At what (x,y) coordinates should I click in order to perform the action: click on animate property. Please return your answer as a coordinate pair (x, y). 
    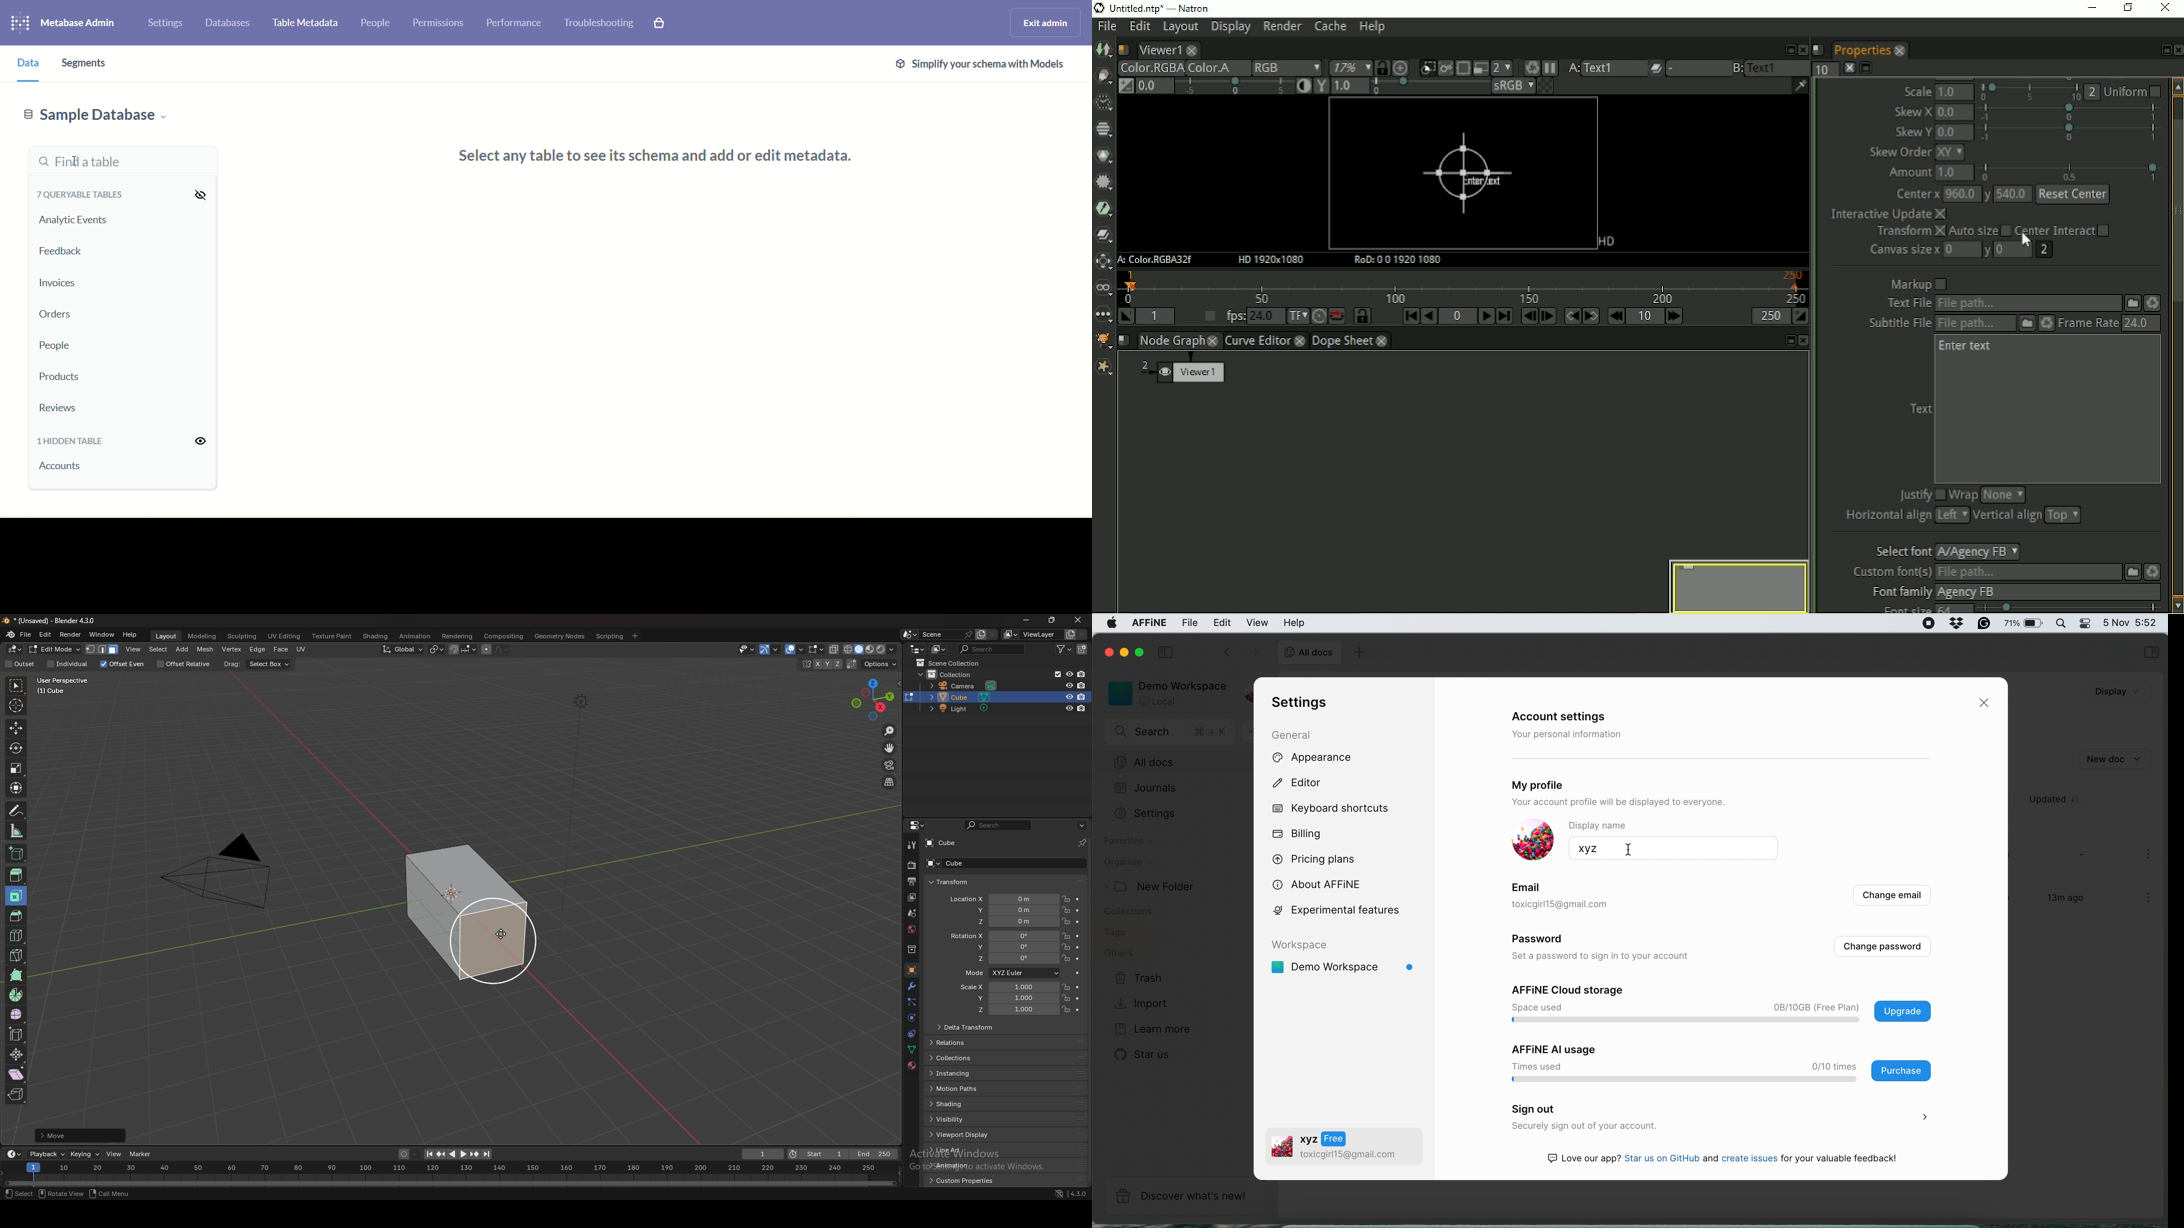
    Looking at the image, I should click on (1077, 900).